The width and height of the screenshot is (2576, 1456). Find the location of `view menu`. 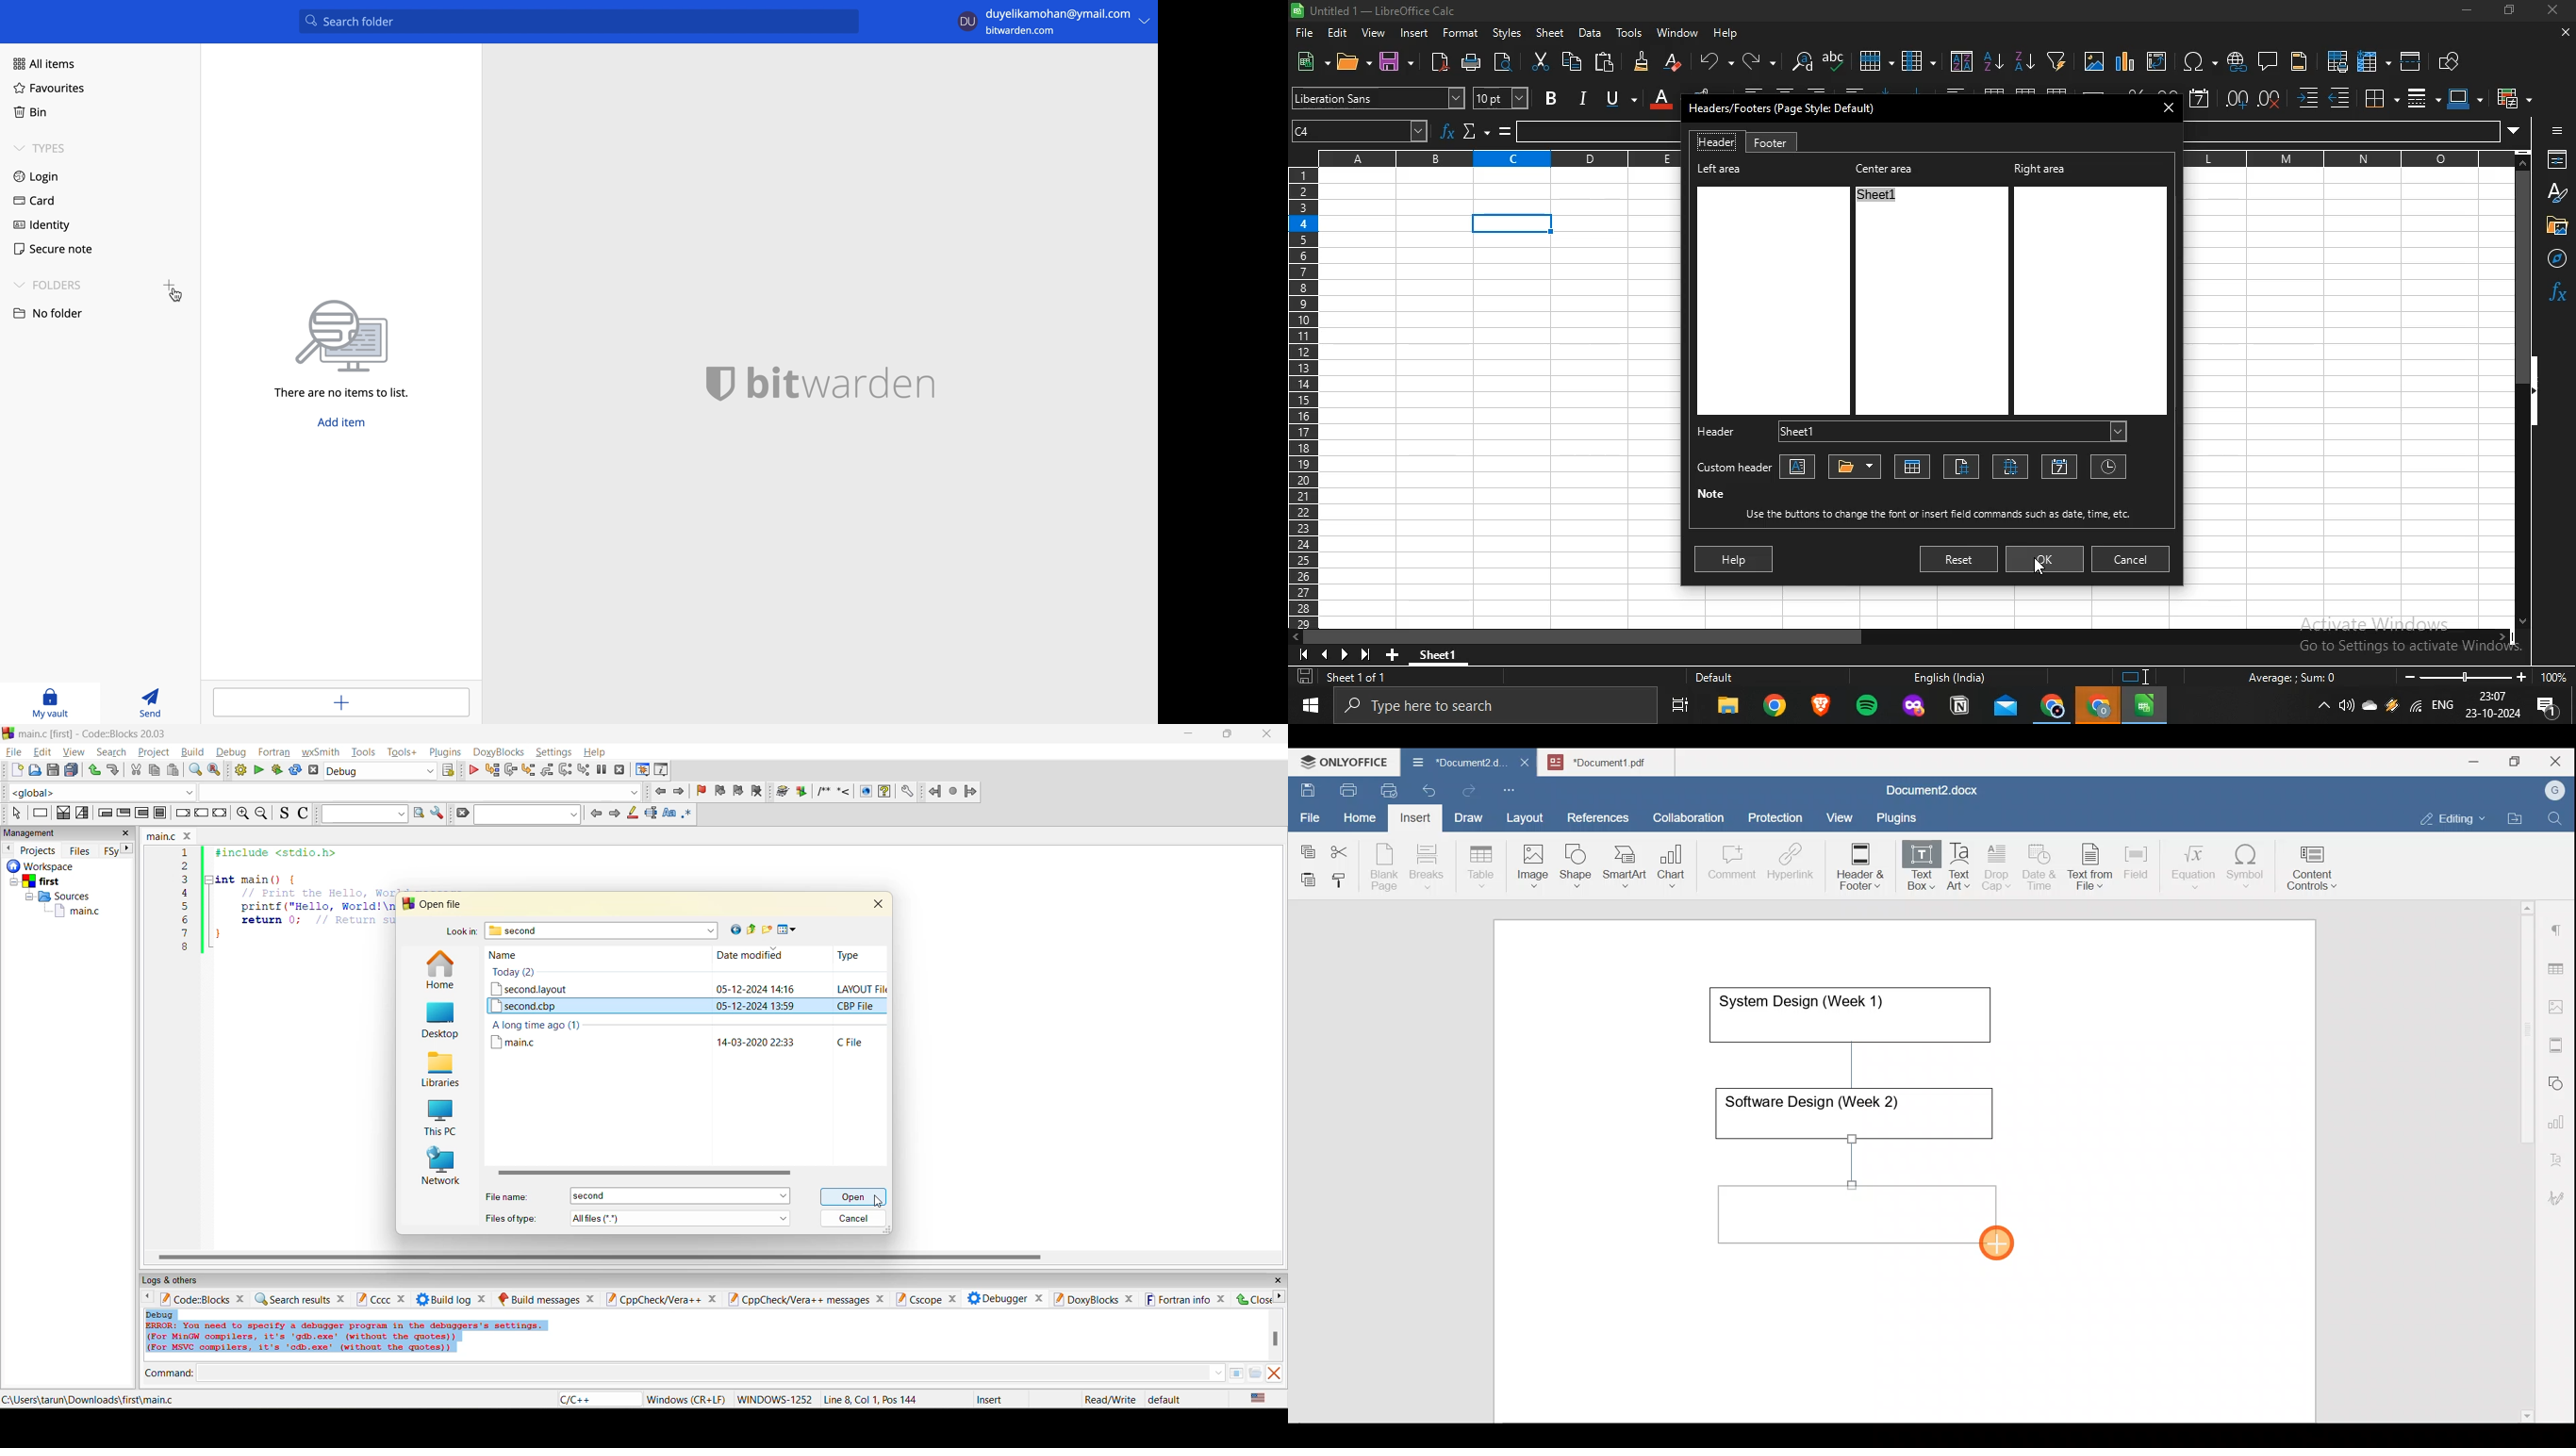

view menu is located at coordinates (789, 930).